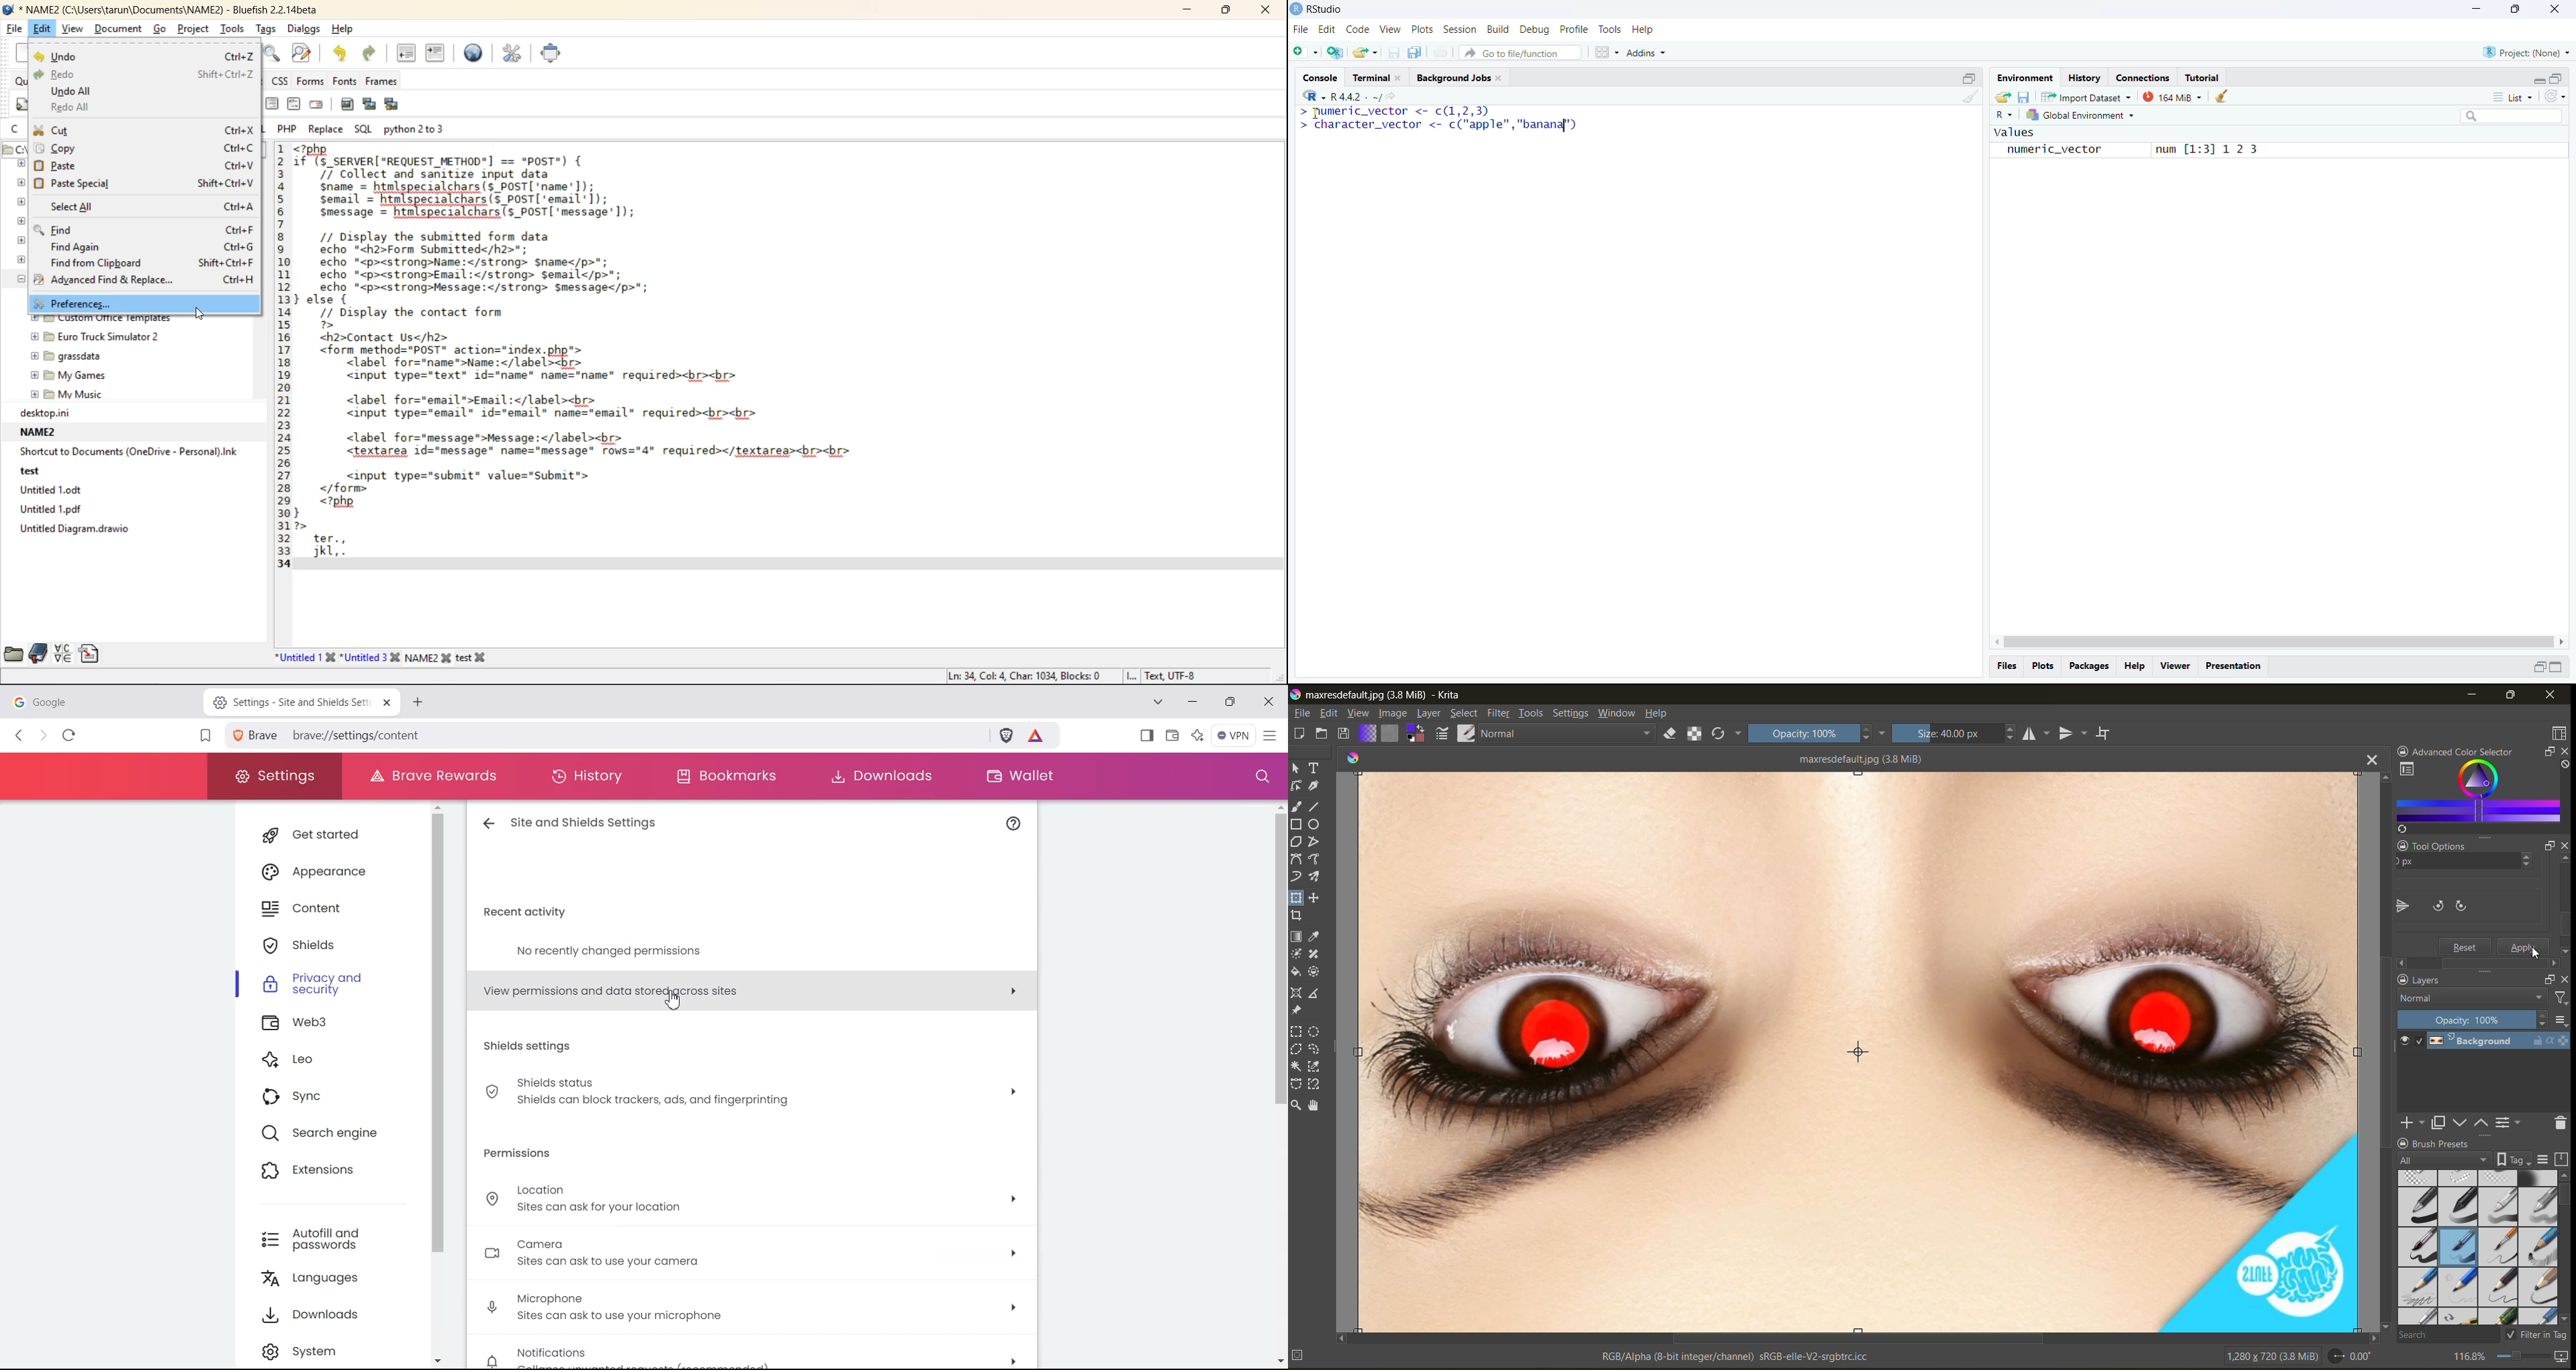 The image size is (2576, 1372). What do you see at coordinates (2271, 1359) in the screenshot?
I see `image metadata` at bounding box center [2271, 1359].